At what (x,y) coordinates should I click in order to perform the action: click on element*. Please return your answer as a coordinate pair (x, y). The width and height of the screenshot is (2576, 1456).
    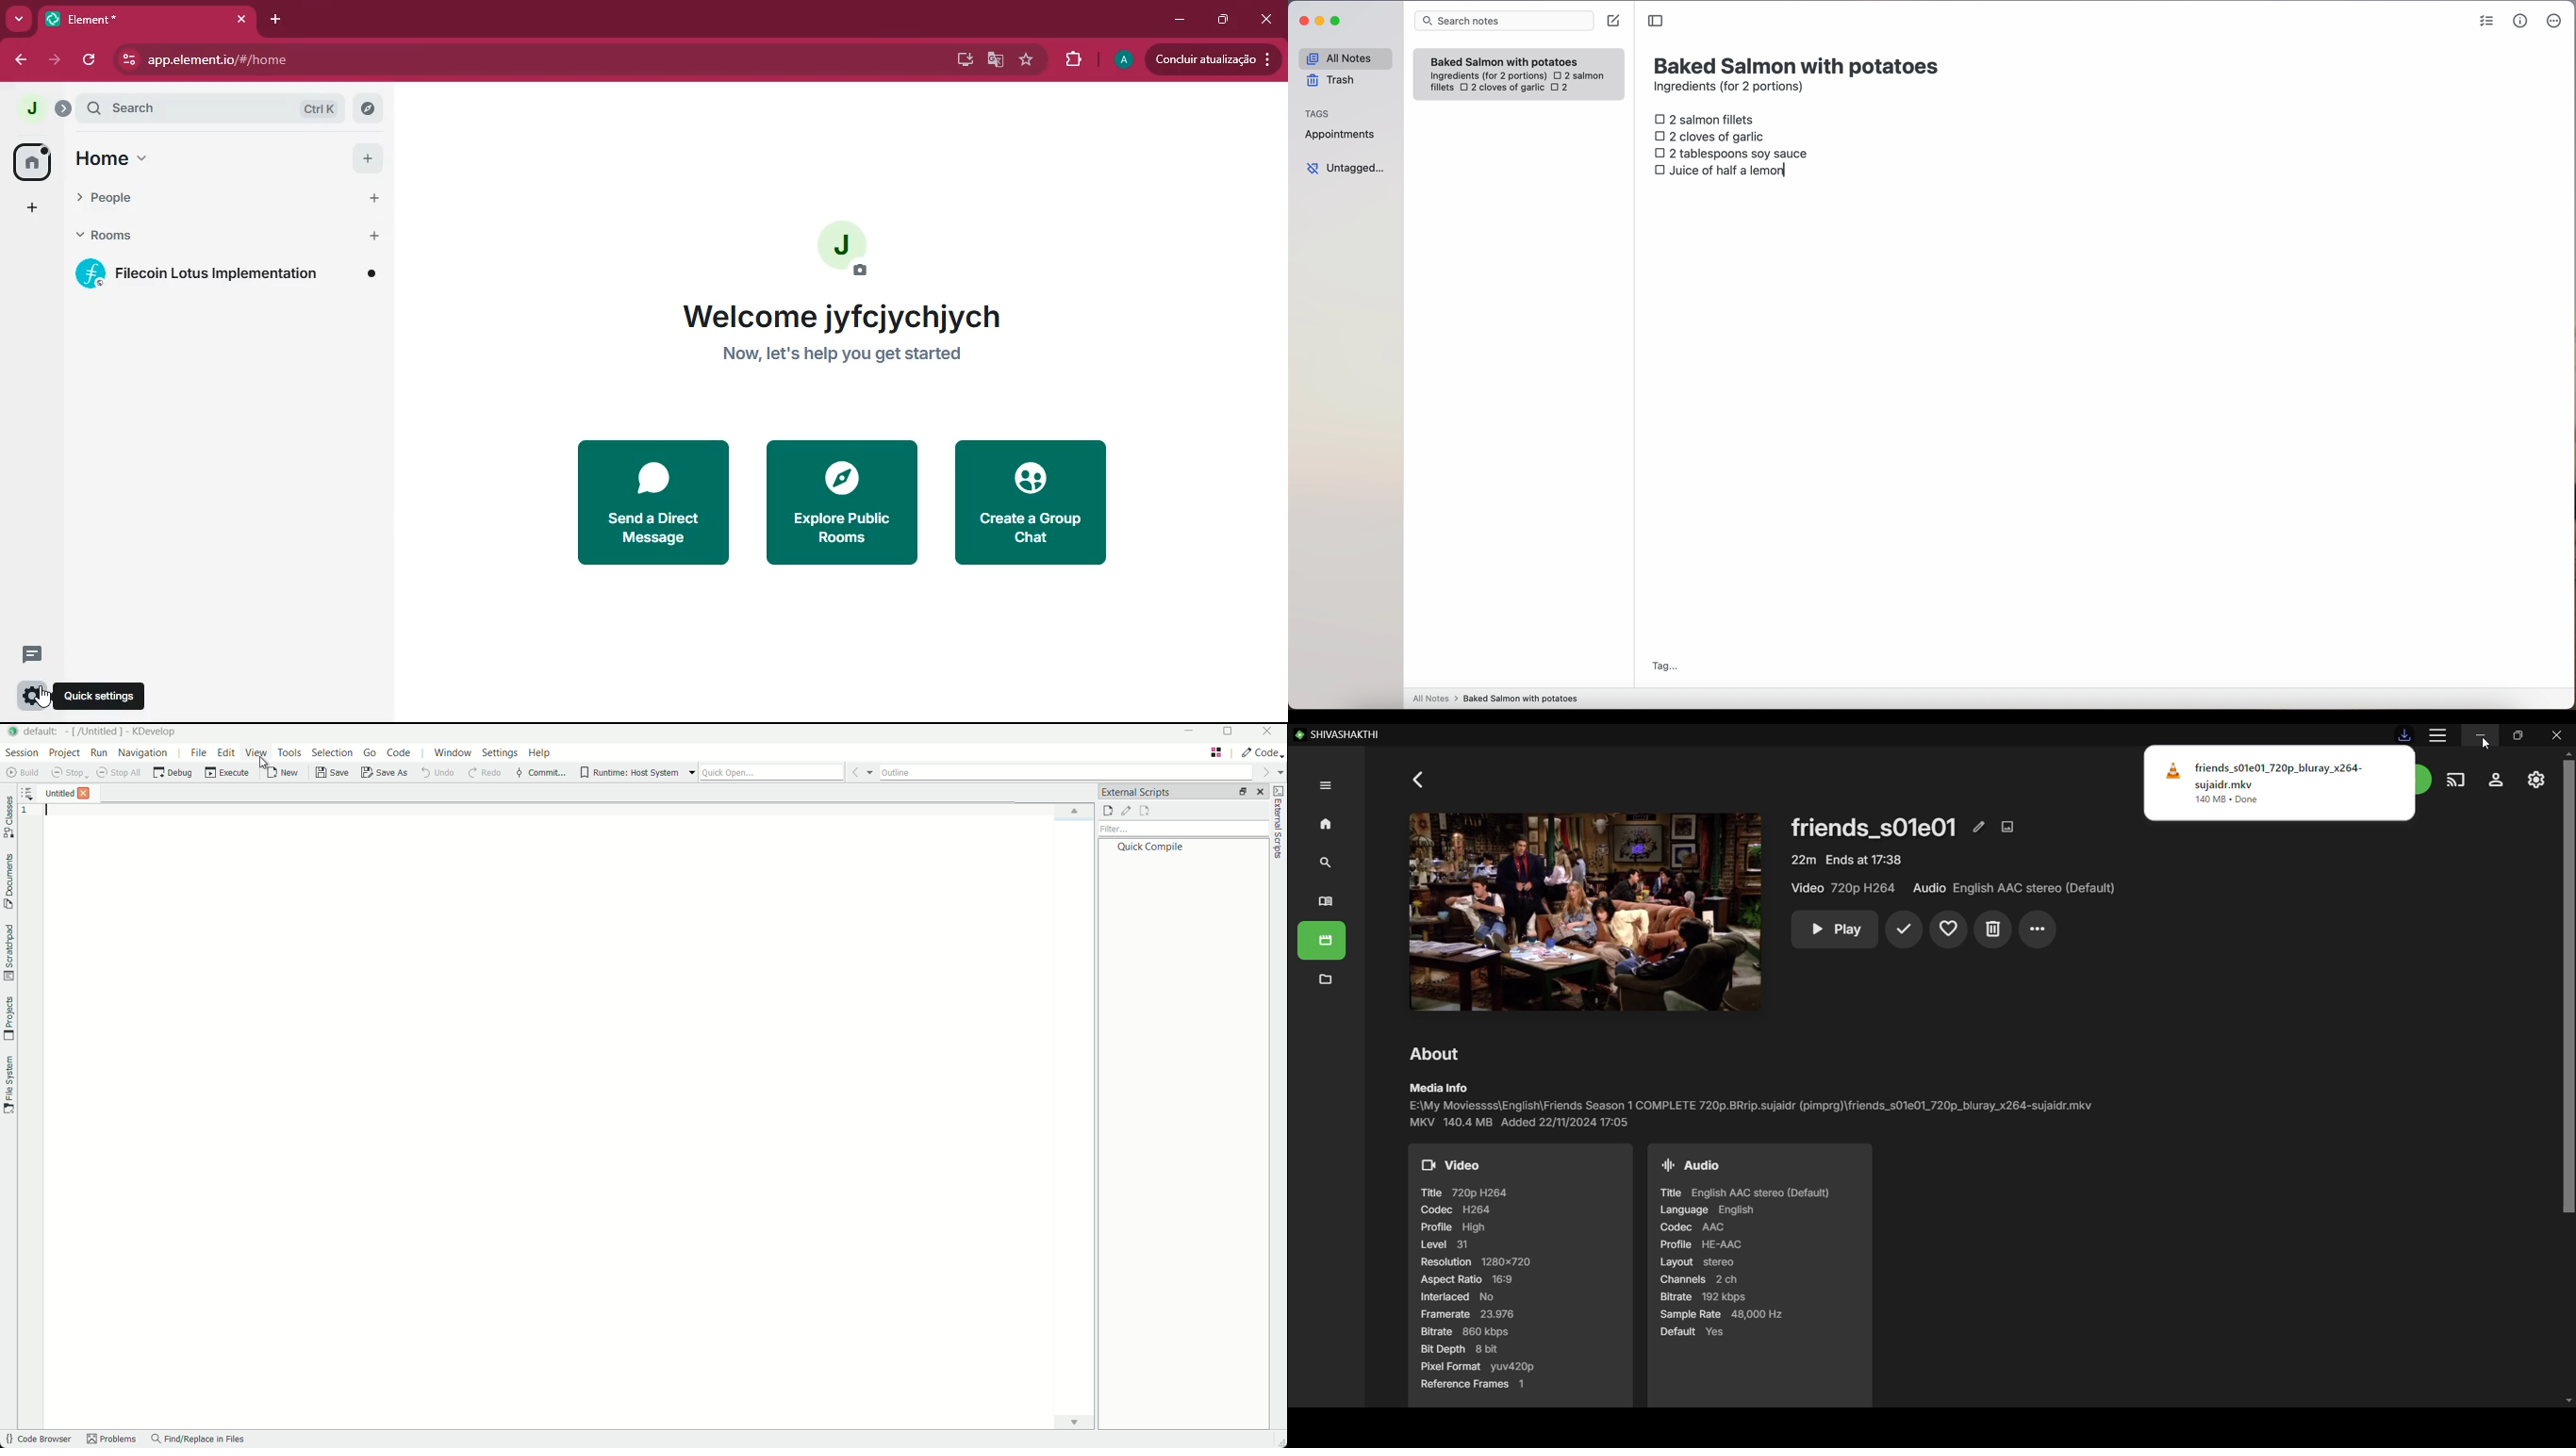
    Looking at the image, I should click on (124, 19).